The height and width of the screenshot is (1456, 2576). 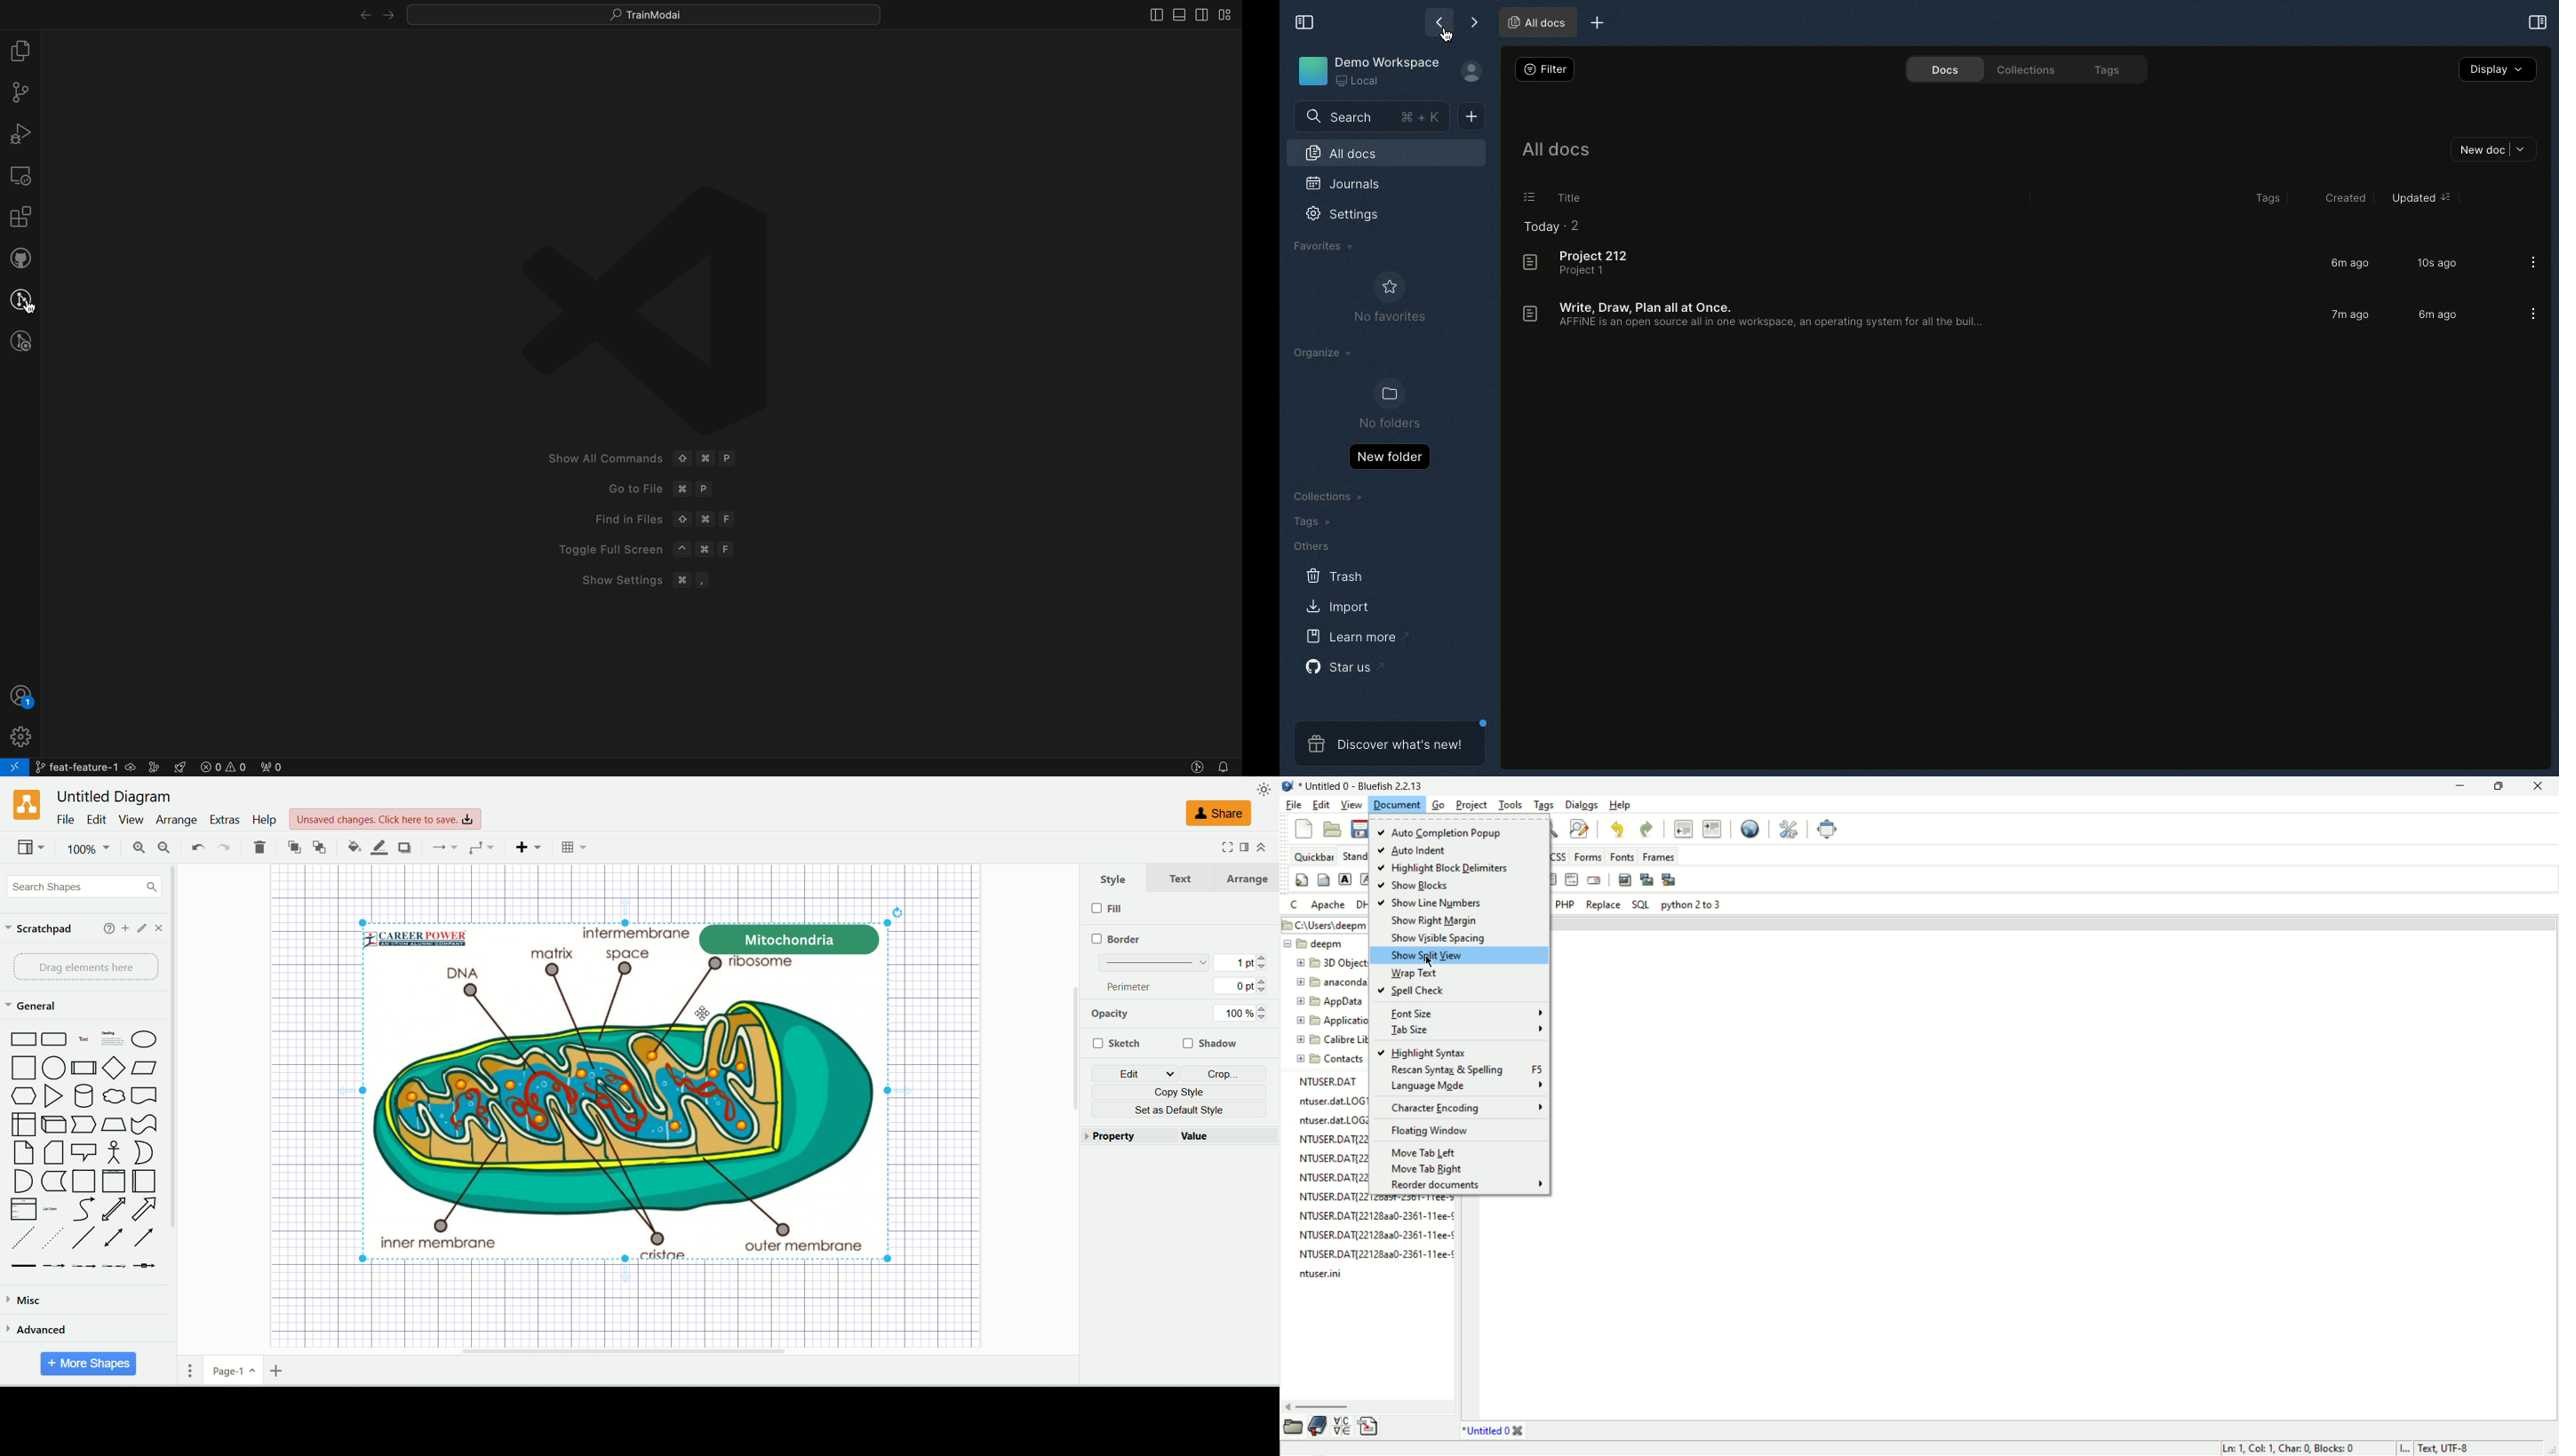 I want to click on edit, so click(x=94, y=818).